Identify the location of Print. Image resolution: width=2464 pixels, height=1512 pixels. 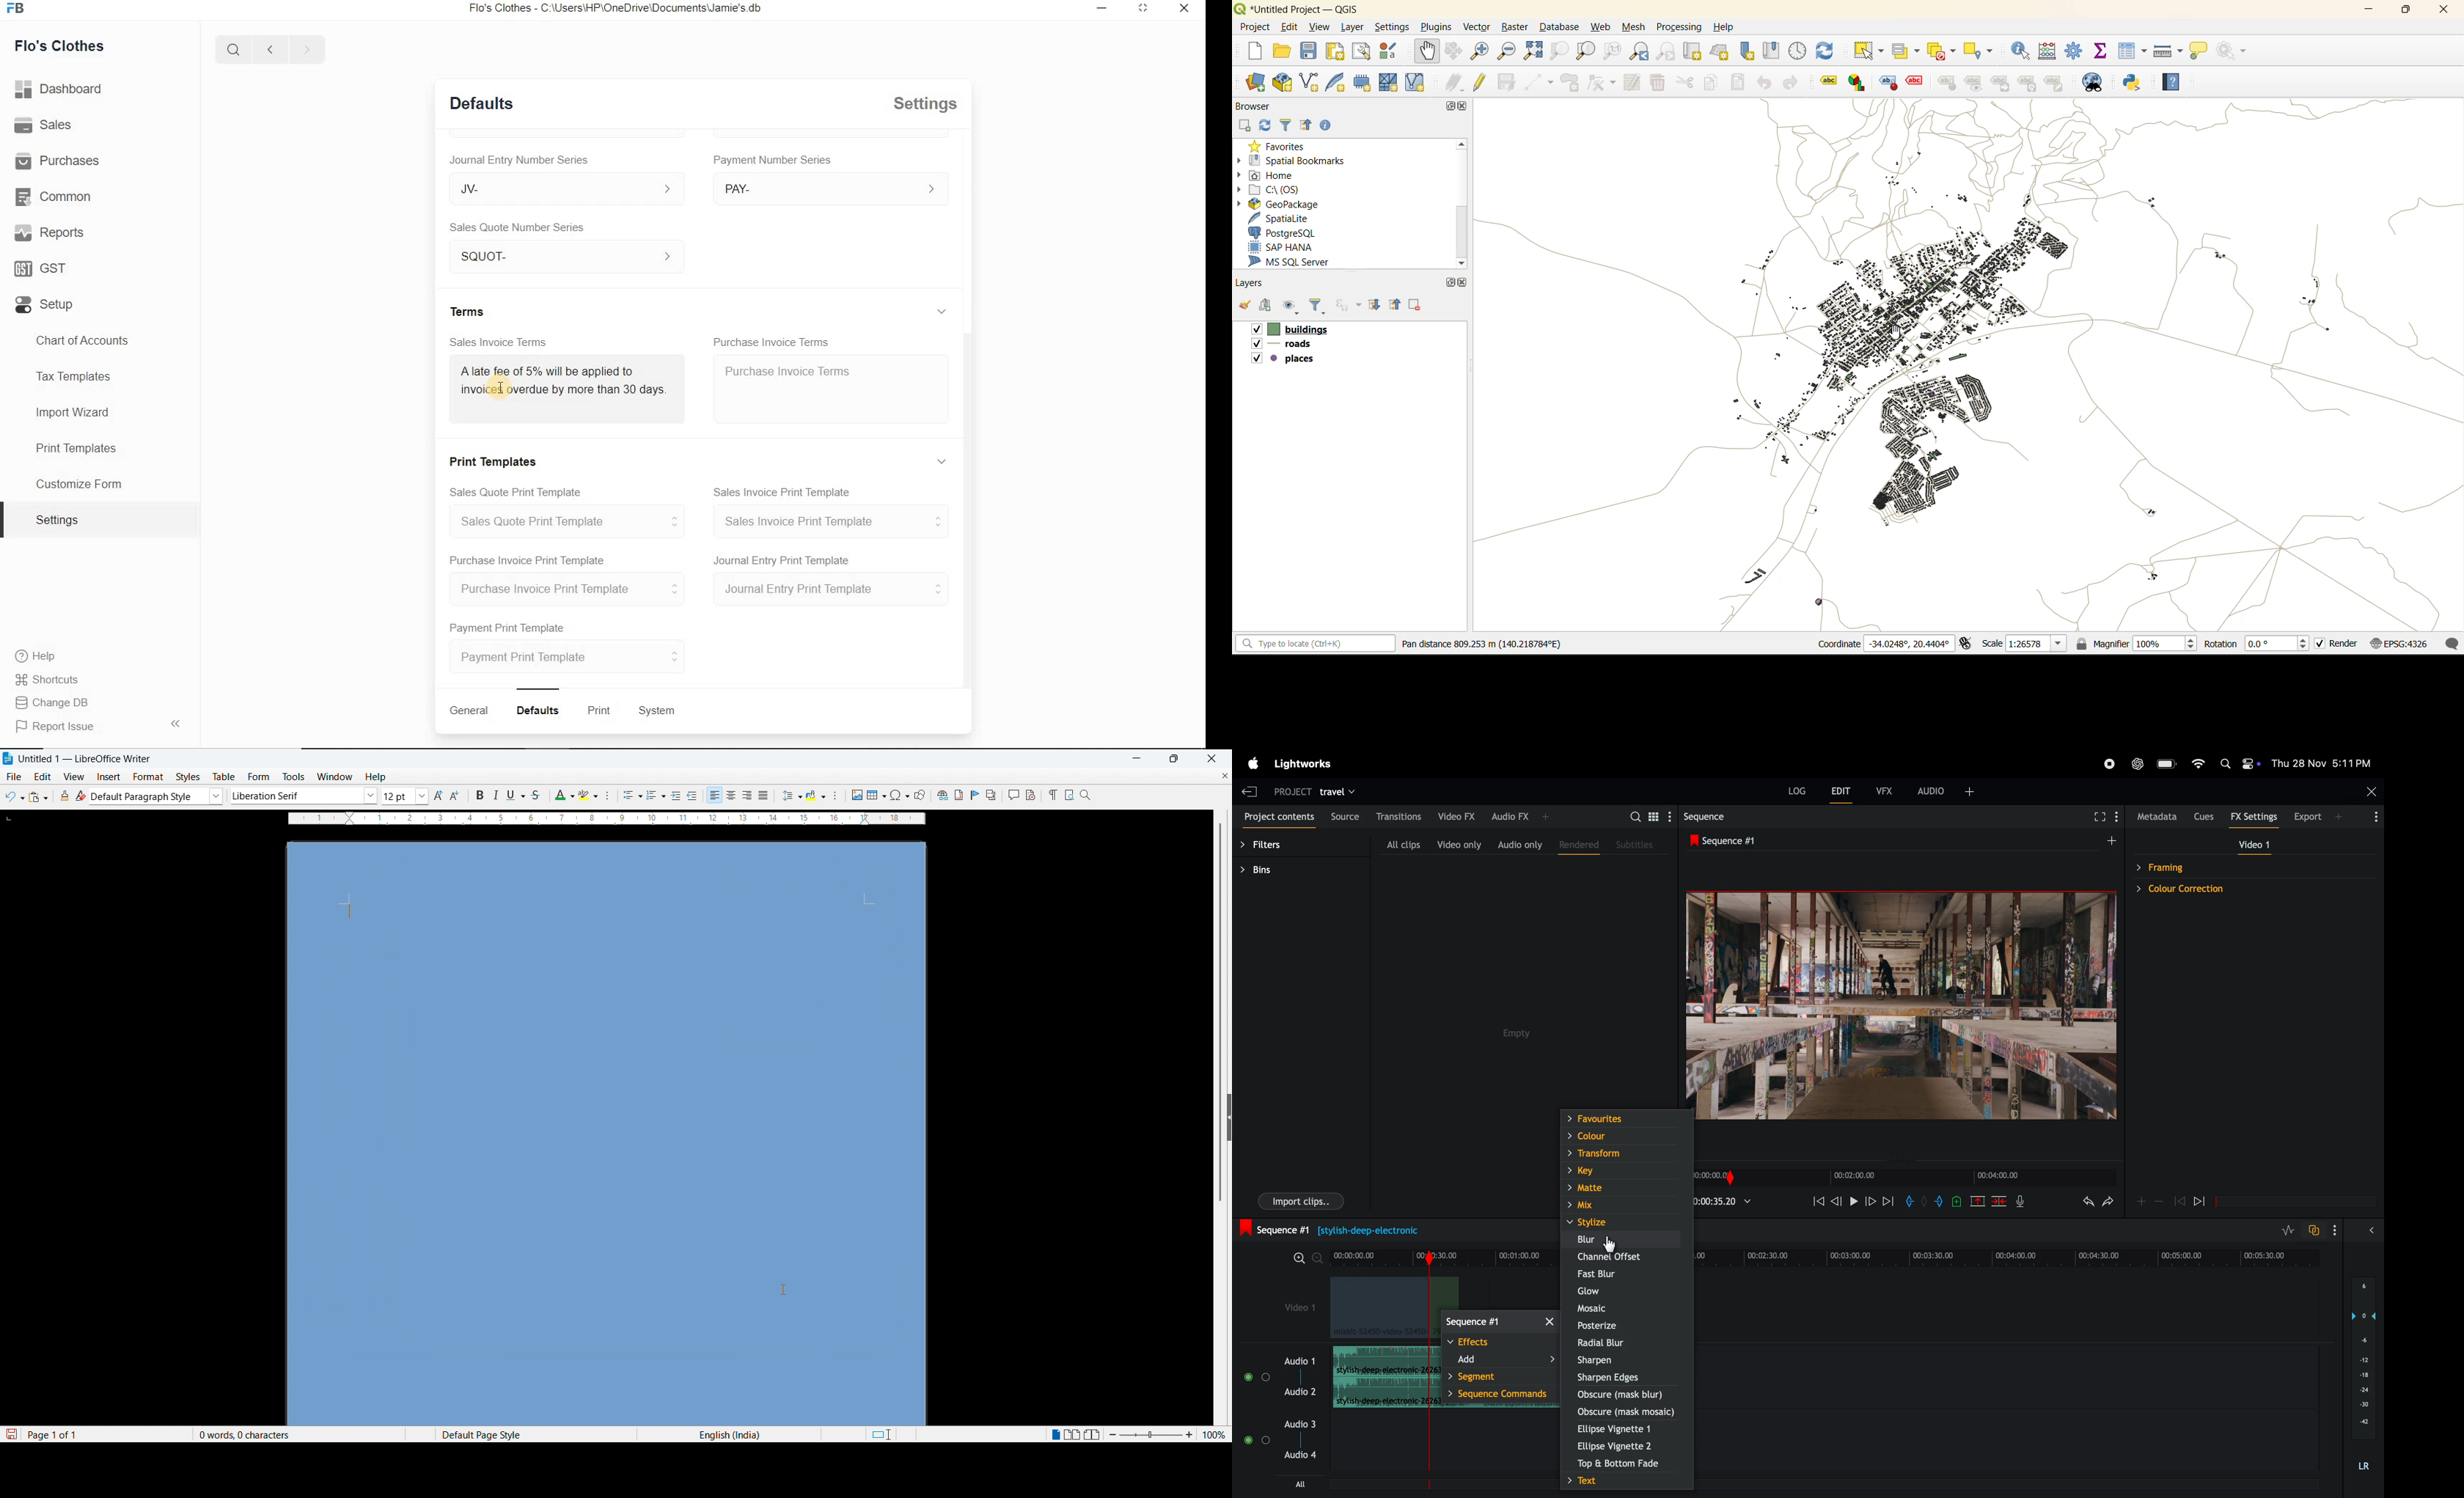
(602, 711).